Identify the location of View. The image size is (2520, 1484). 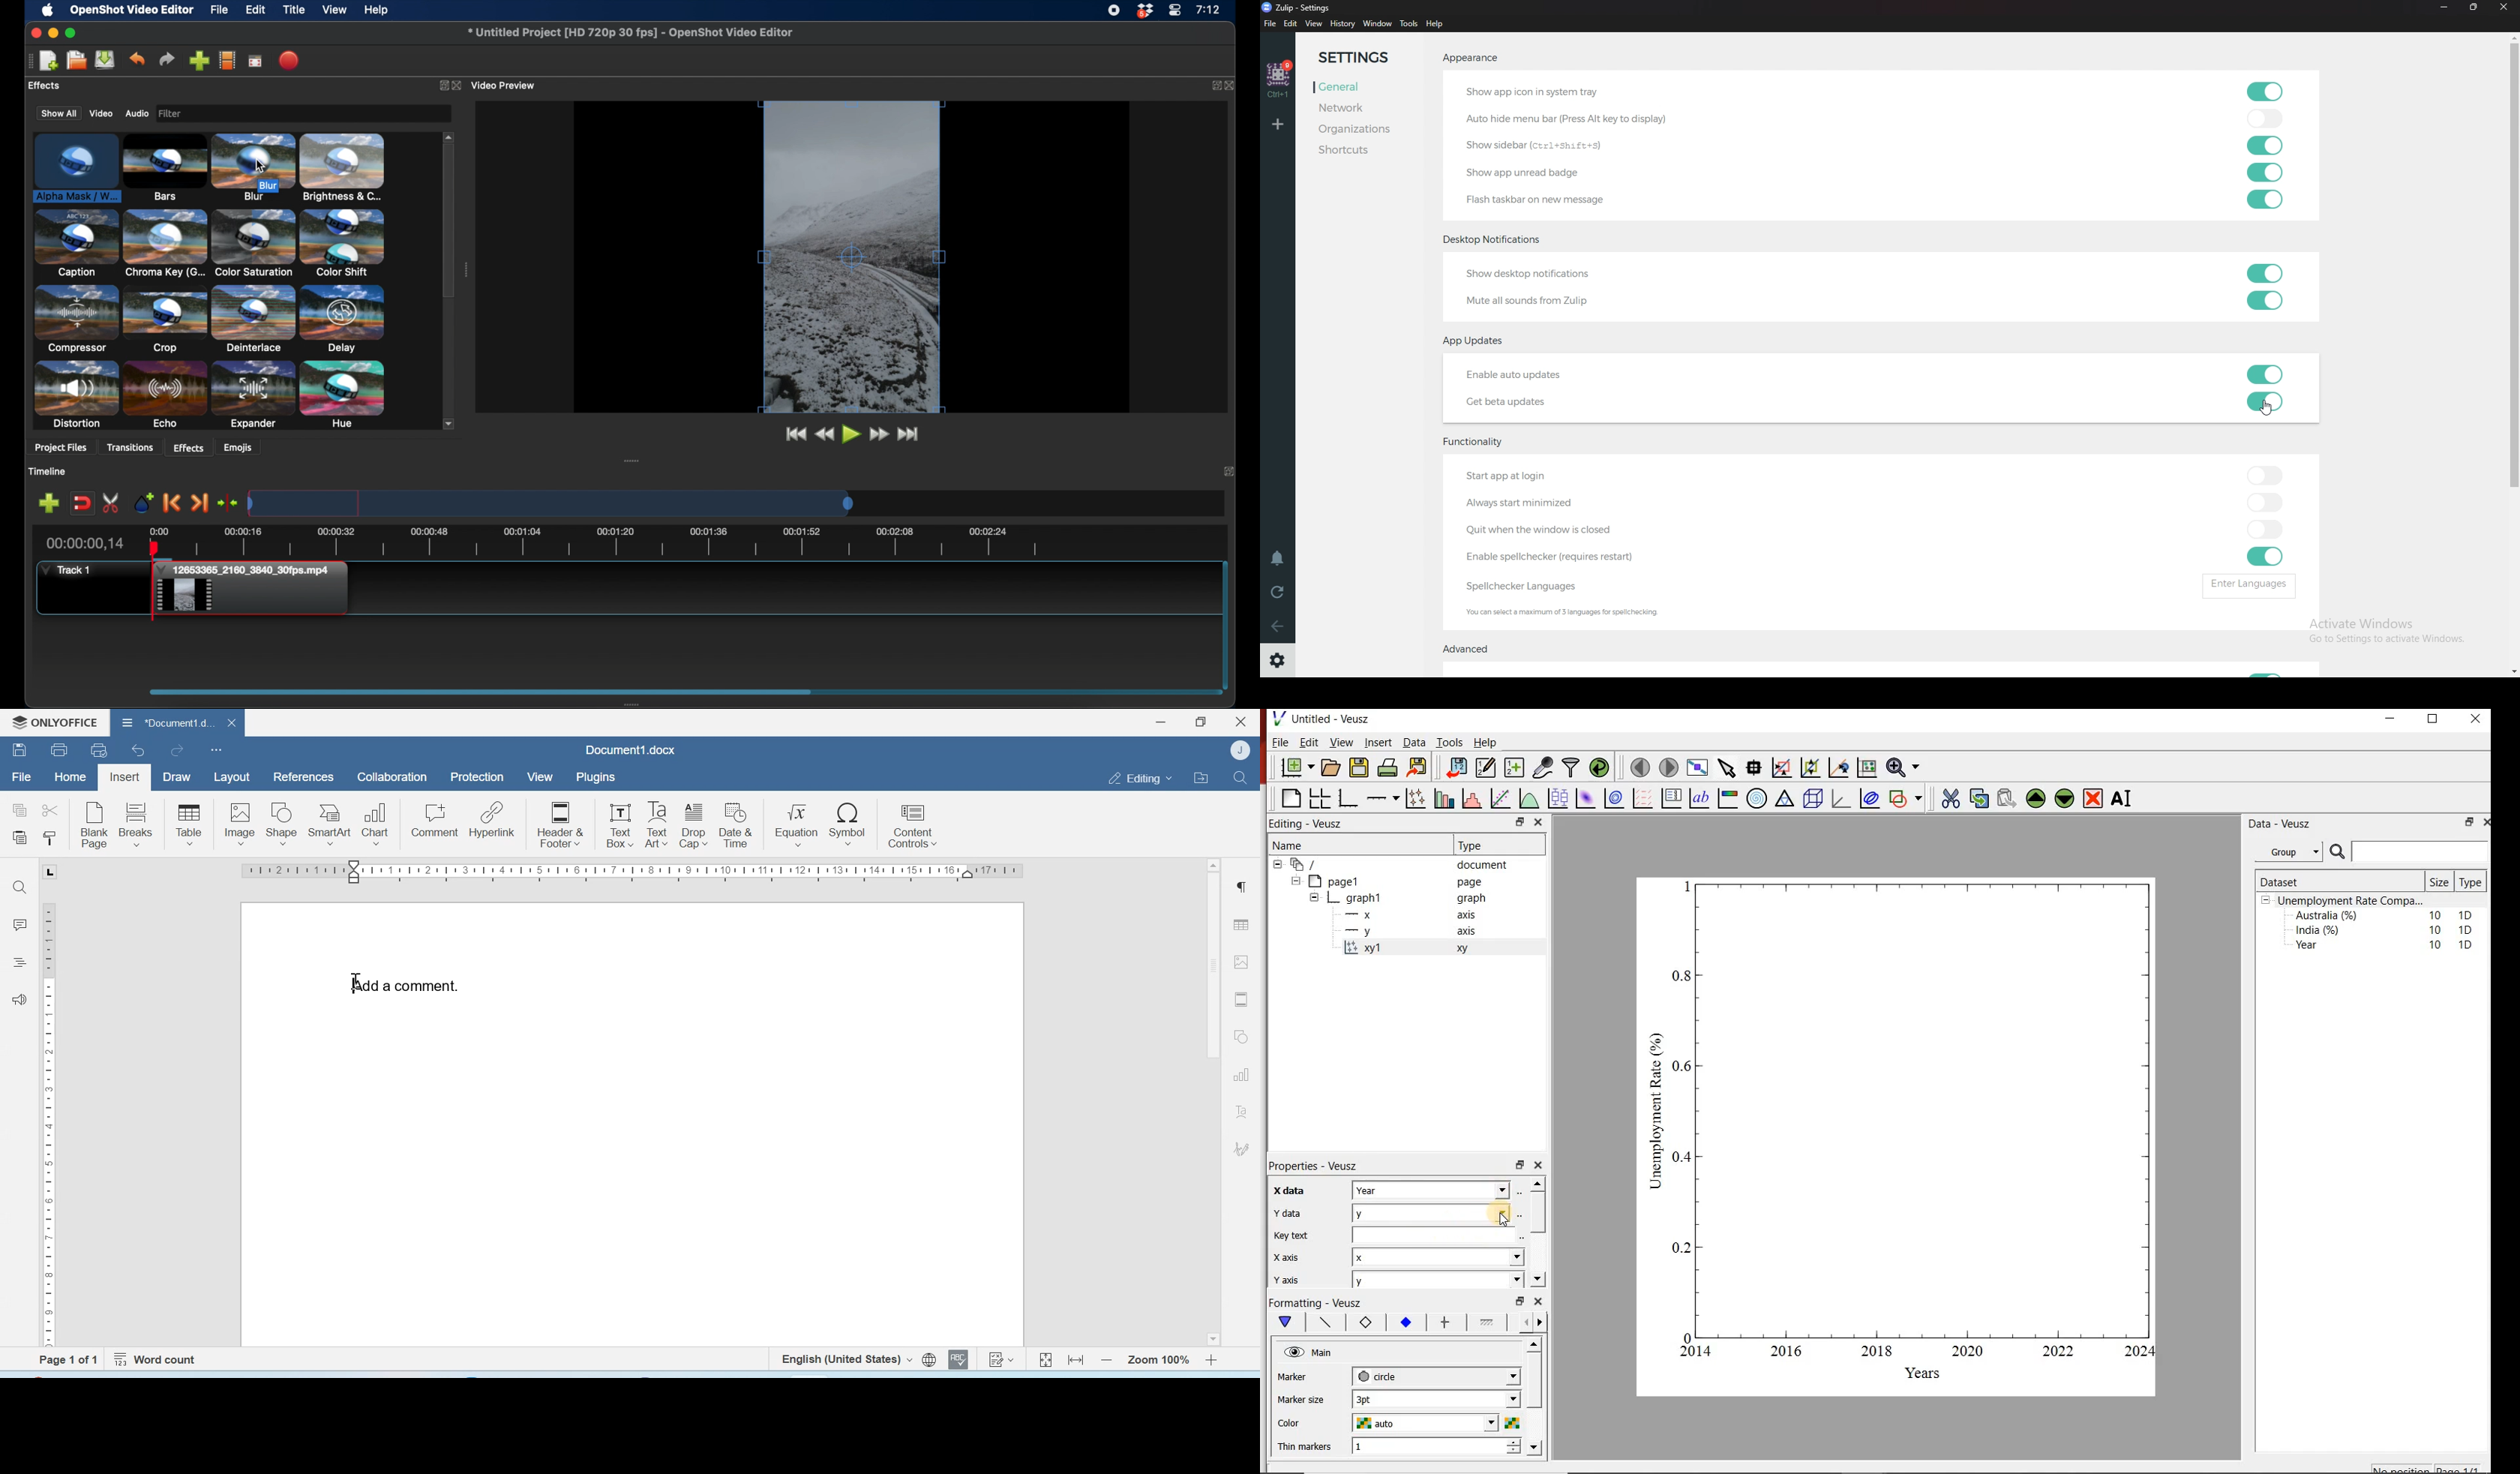
(539, 778).